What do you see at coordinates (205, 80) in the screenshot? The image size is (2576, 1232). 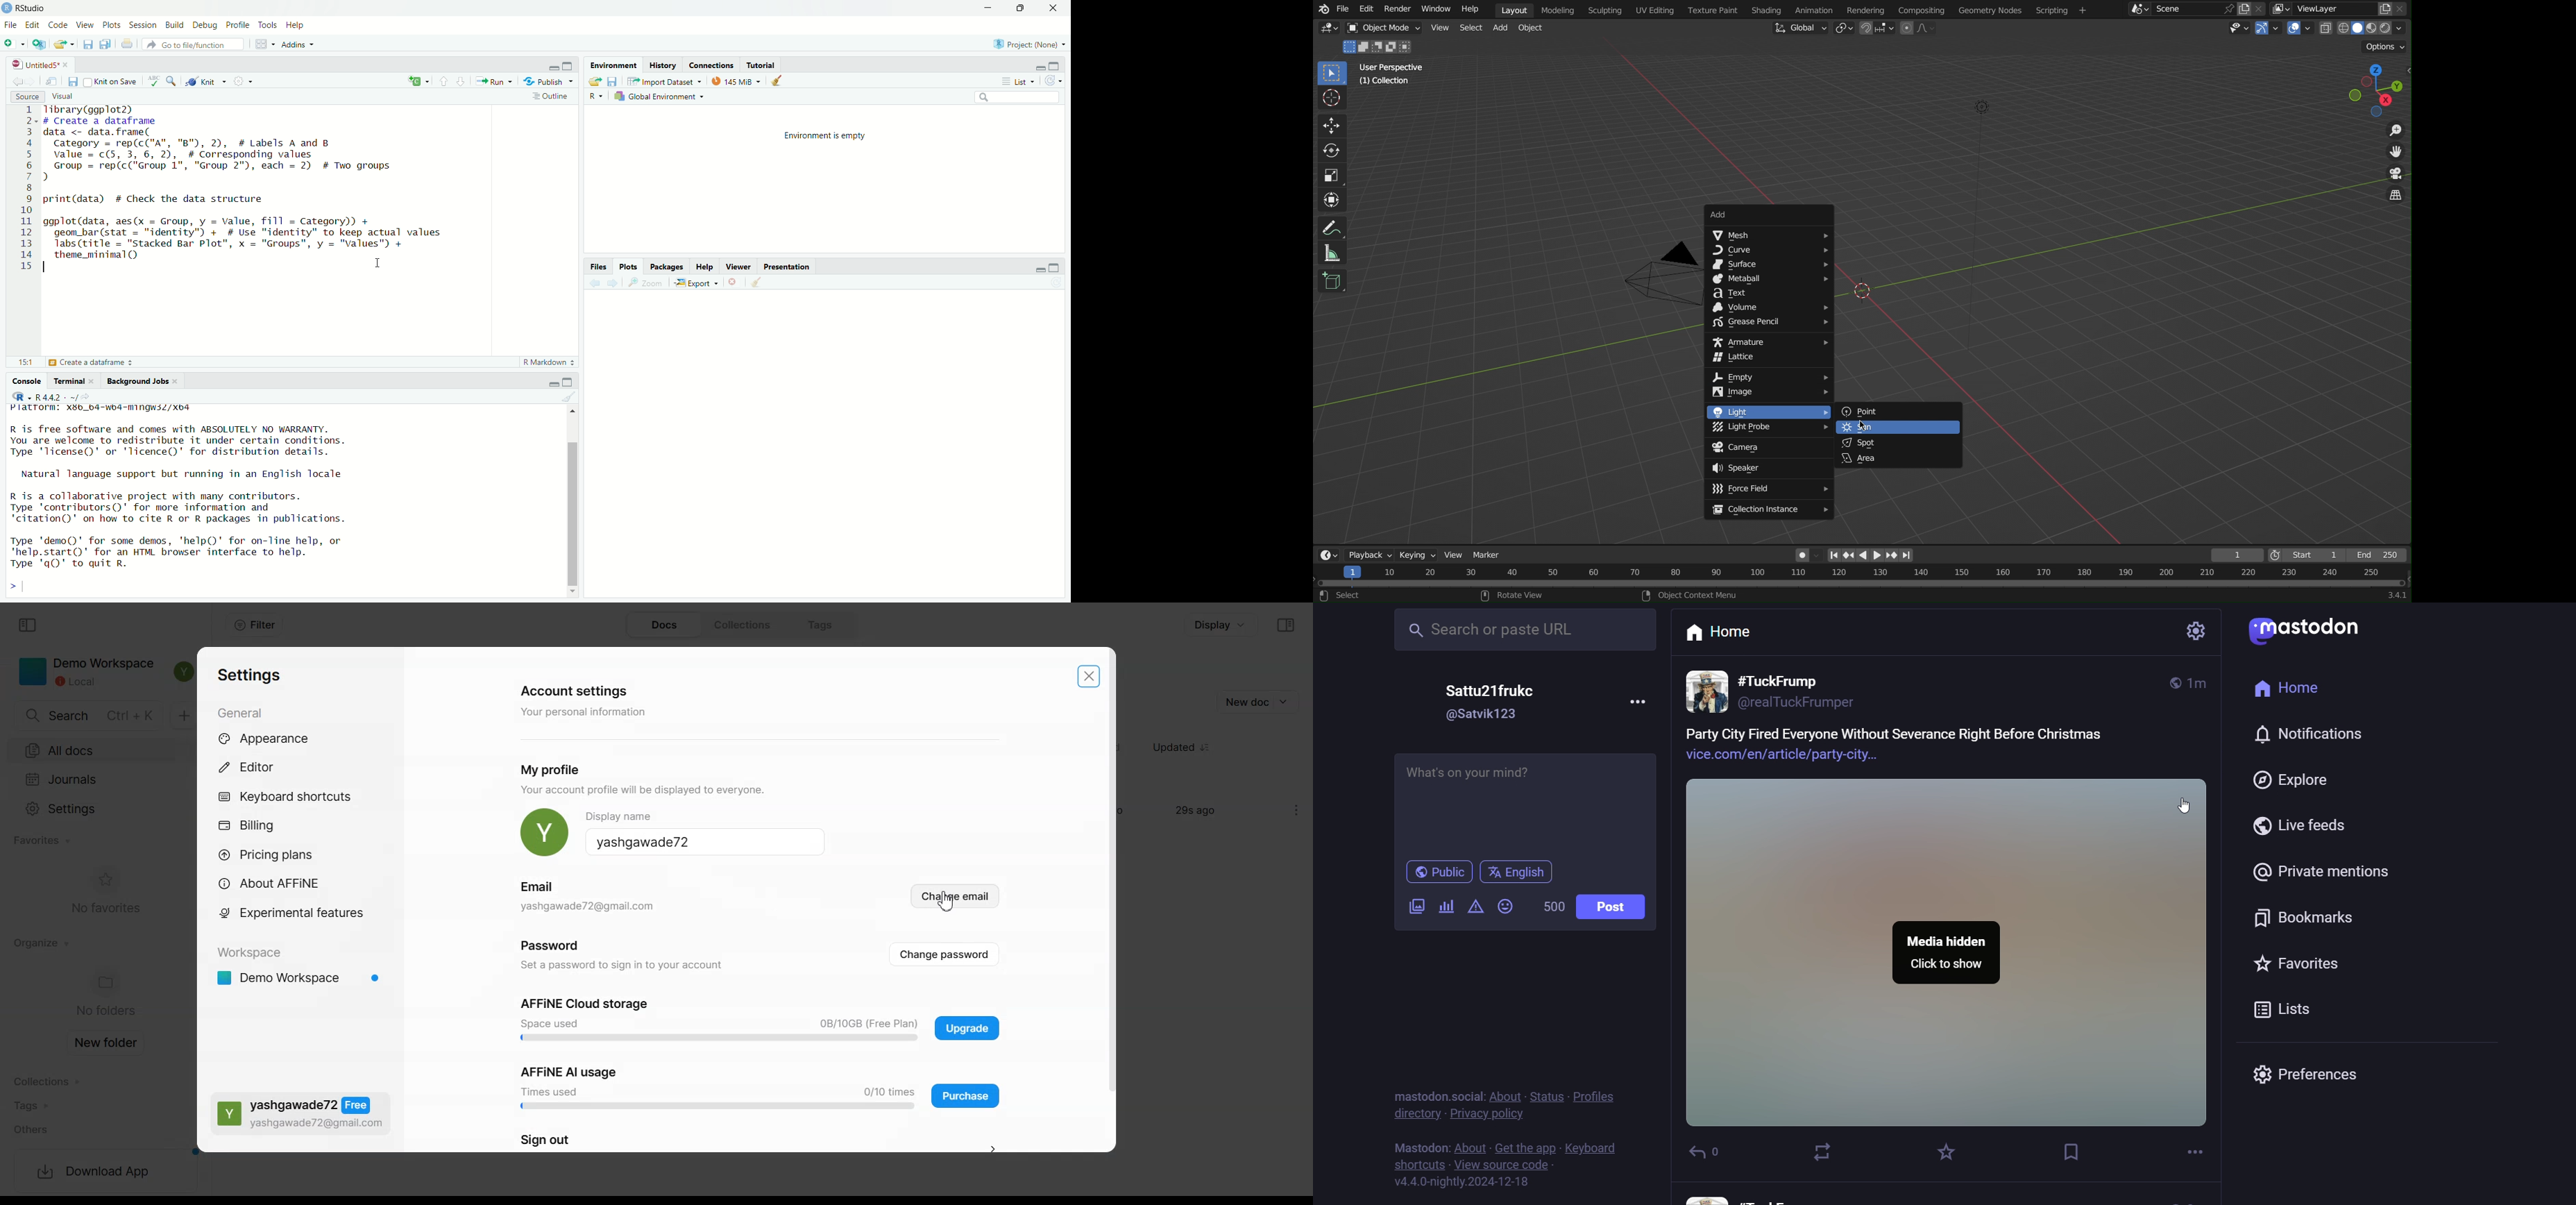 I see `Knit` at bounding box center [205, 80].